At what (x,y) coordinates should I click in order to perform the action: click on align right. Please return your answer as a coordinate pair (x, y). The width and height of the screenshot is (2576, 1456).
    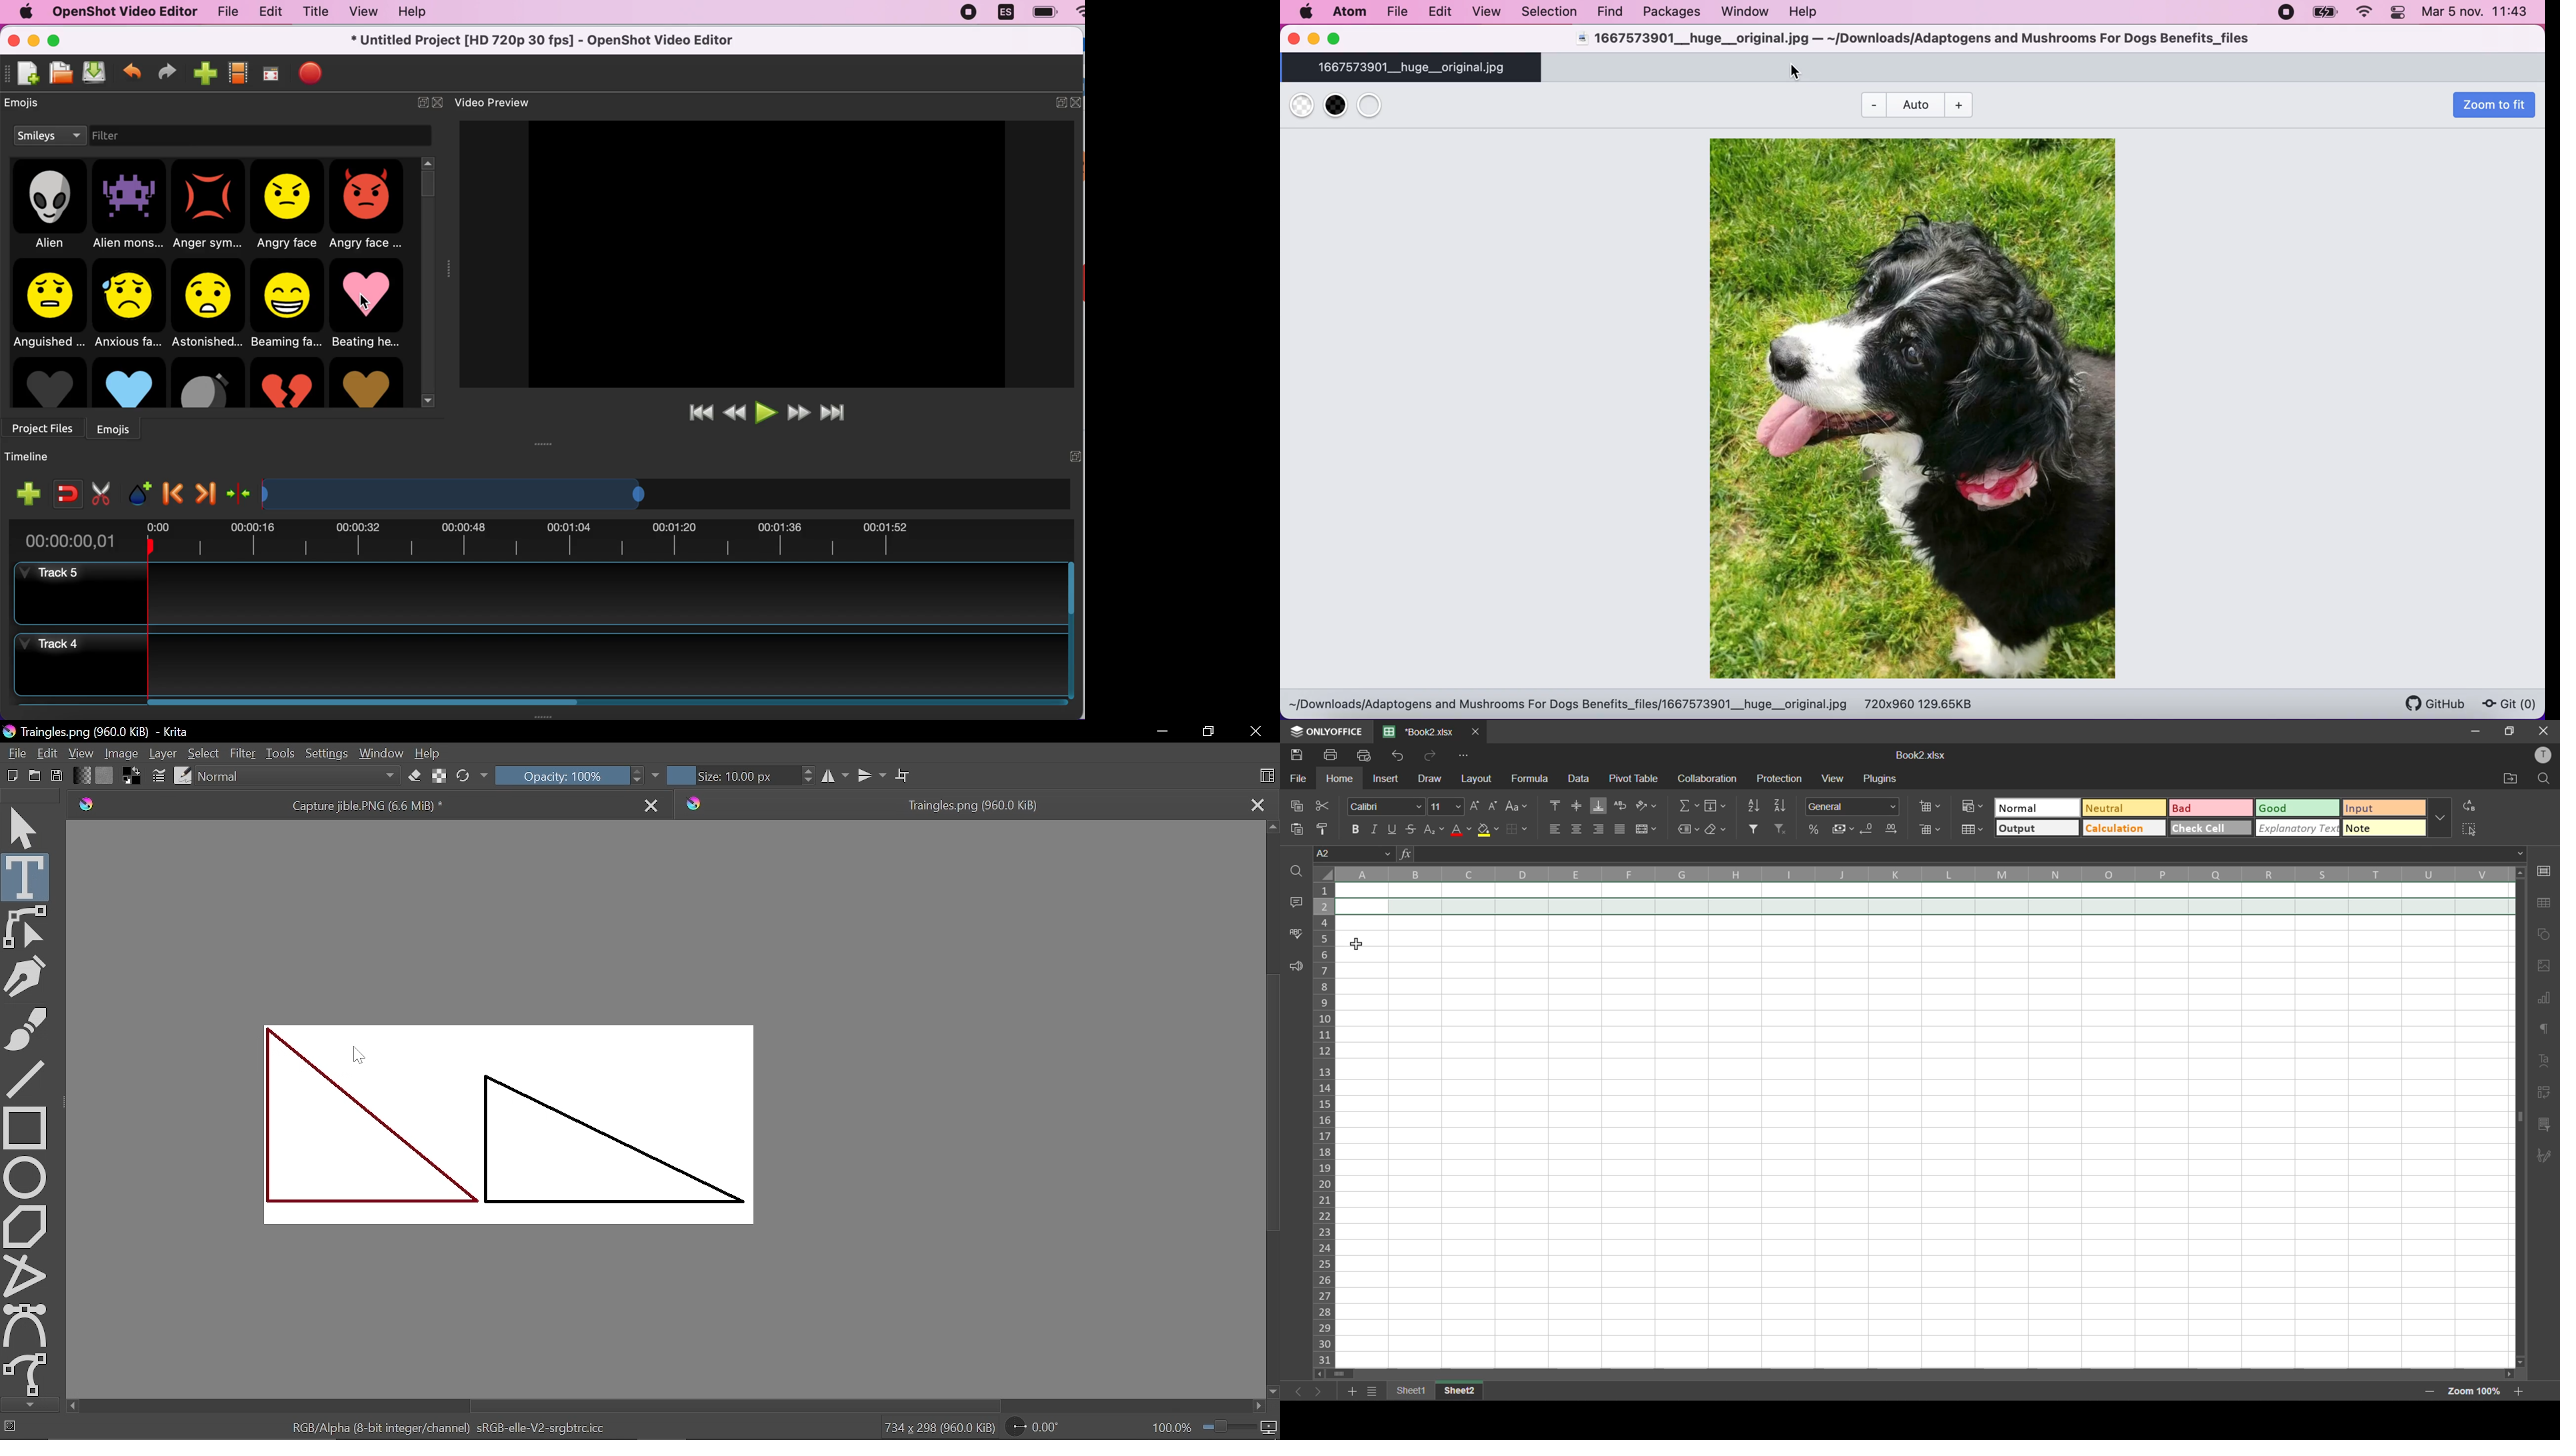
    Looking at the image, I should click on (1599, 830).